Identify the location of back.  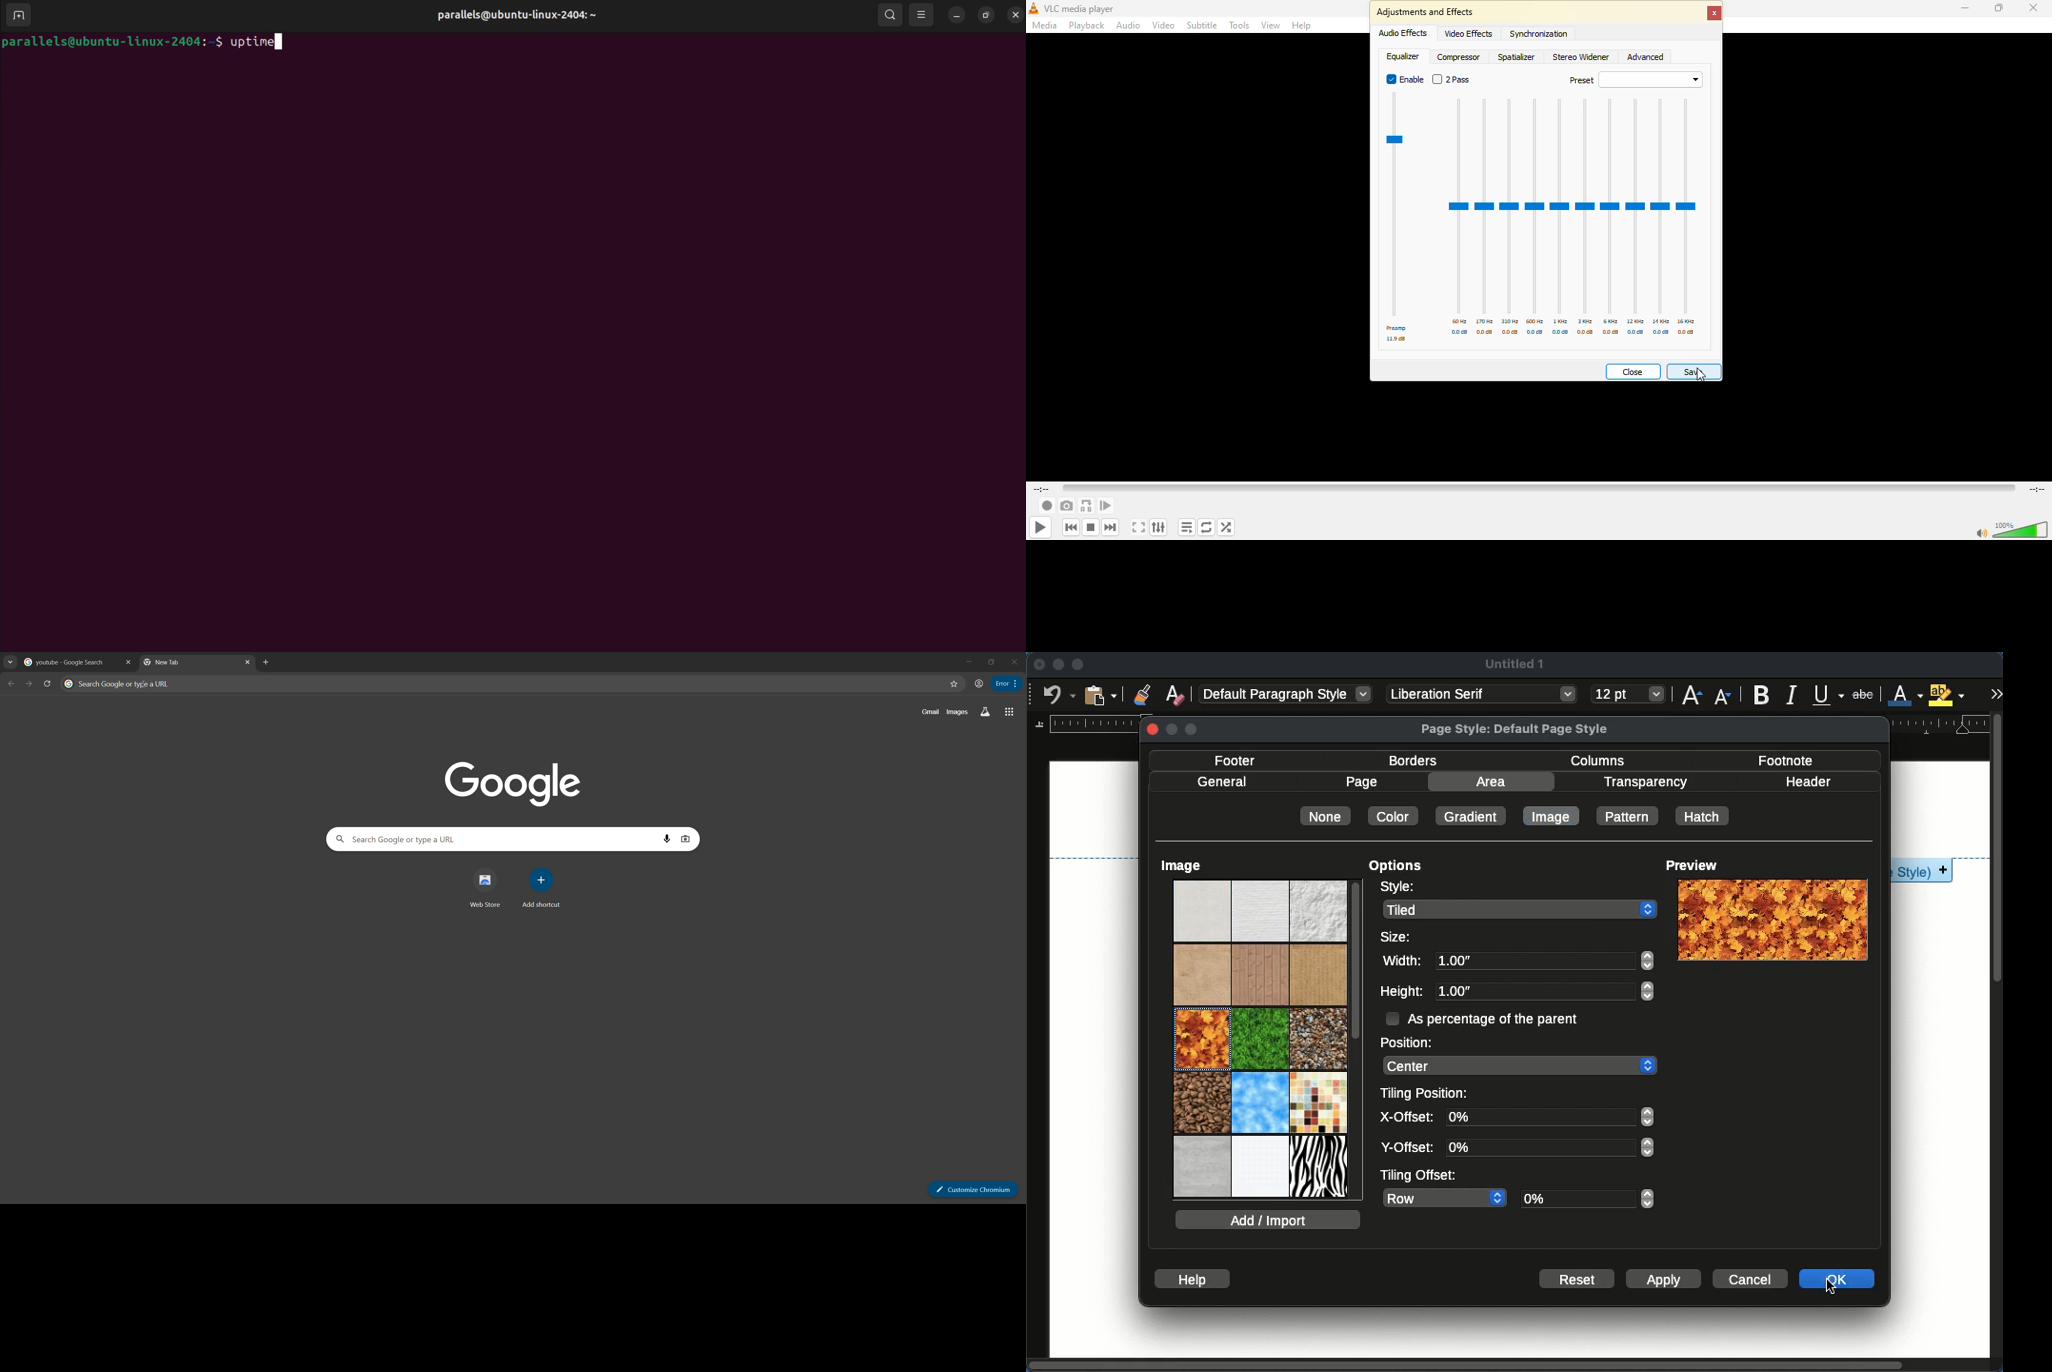
(11, 684).